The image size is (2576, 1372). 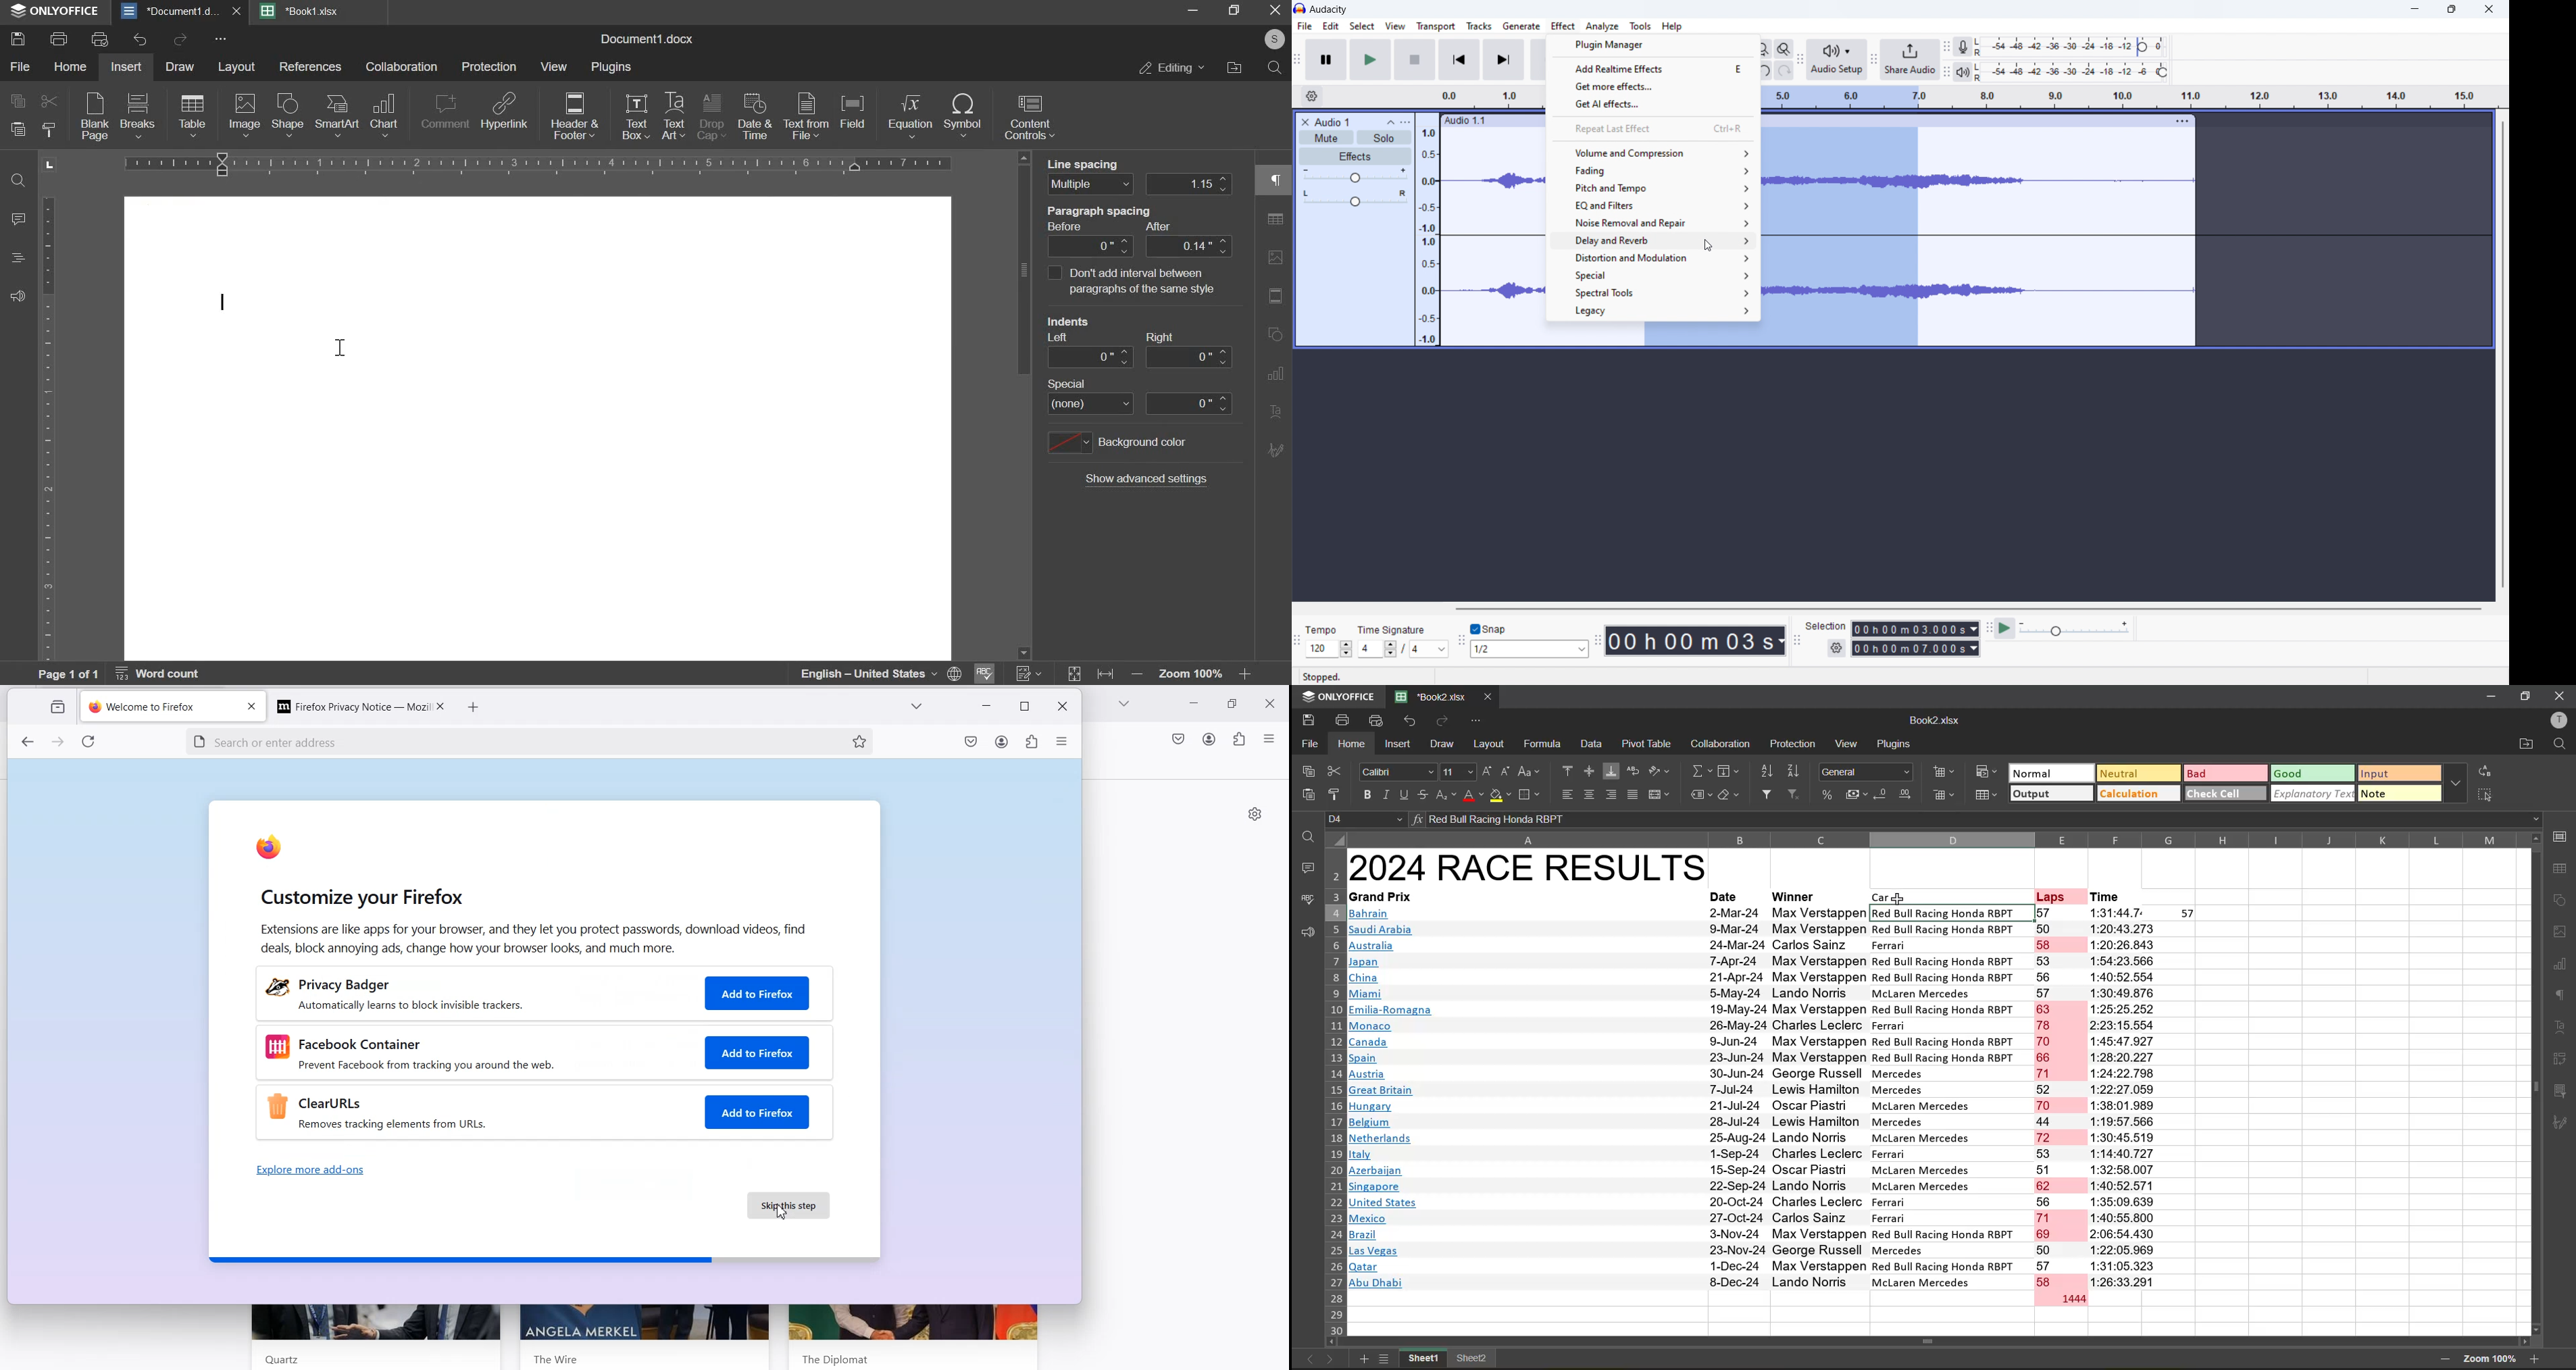 What do you see at coordinates (1355, 157) in the screenshot?
I see `effects` at bounding box center [1355, 157].